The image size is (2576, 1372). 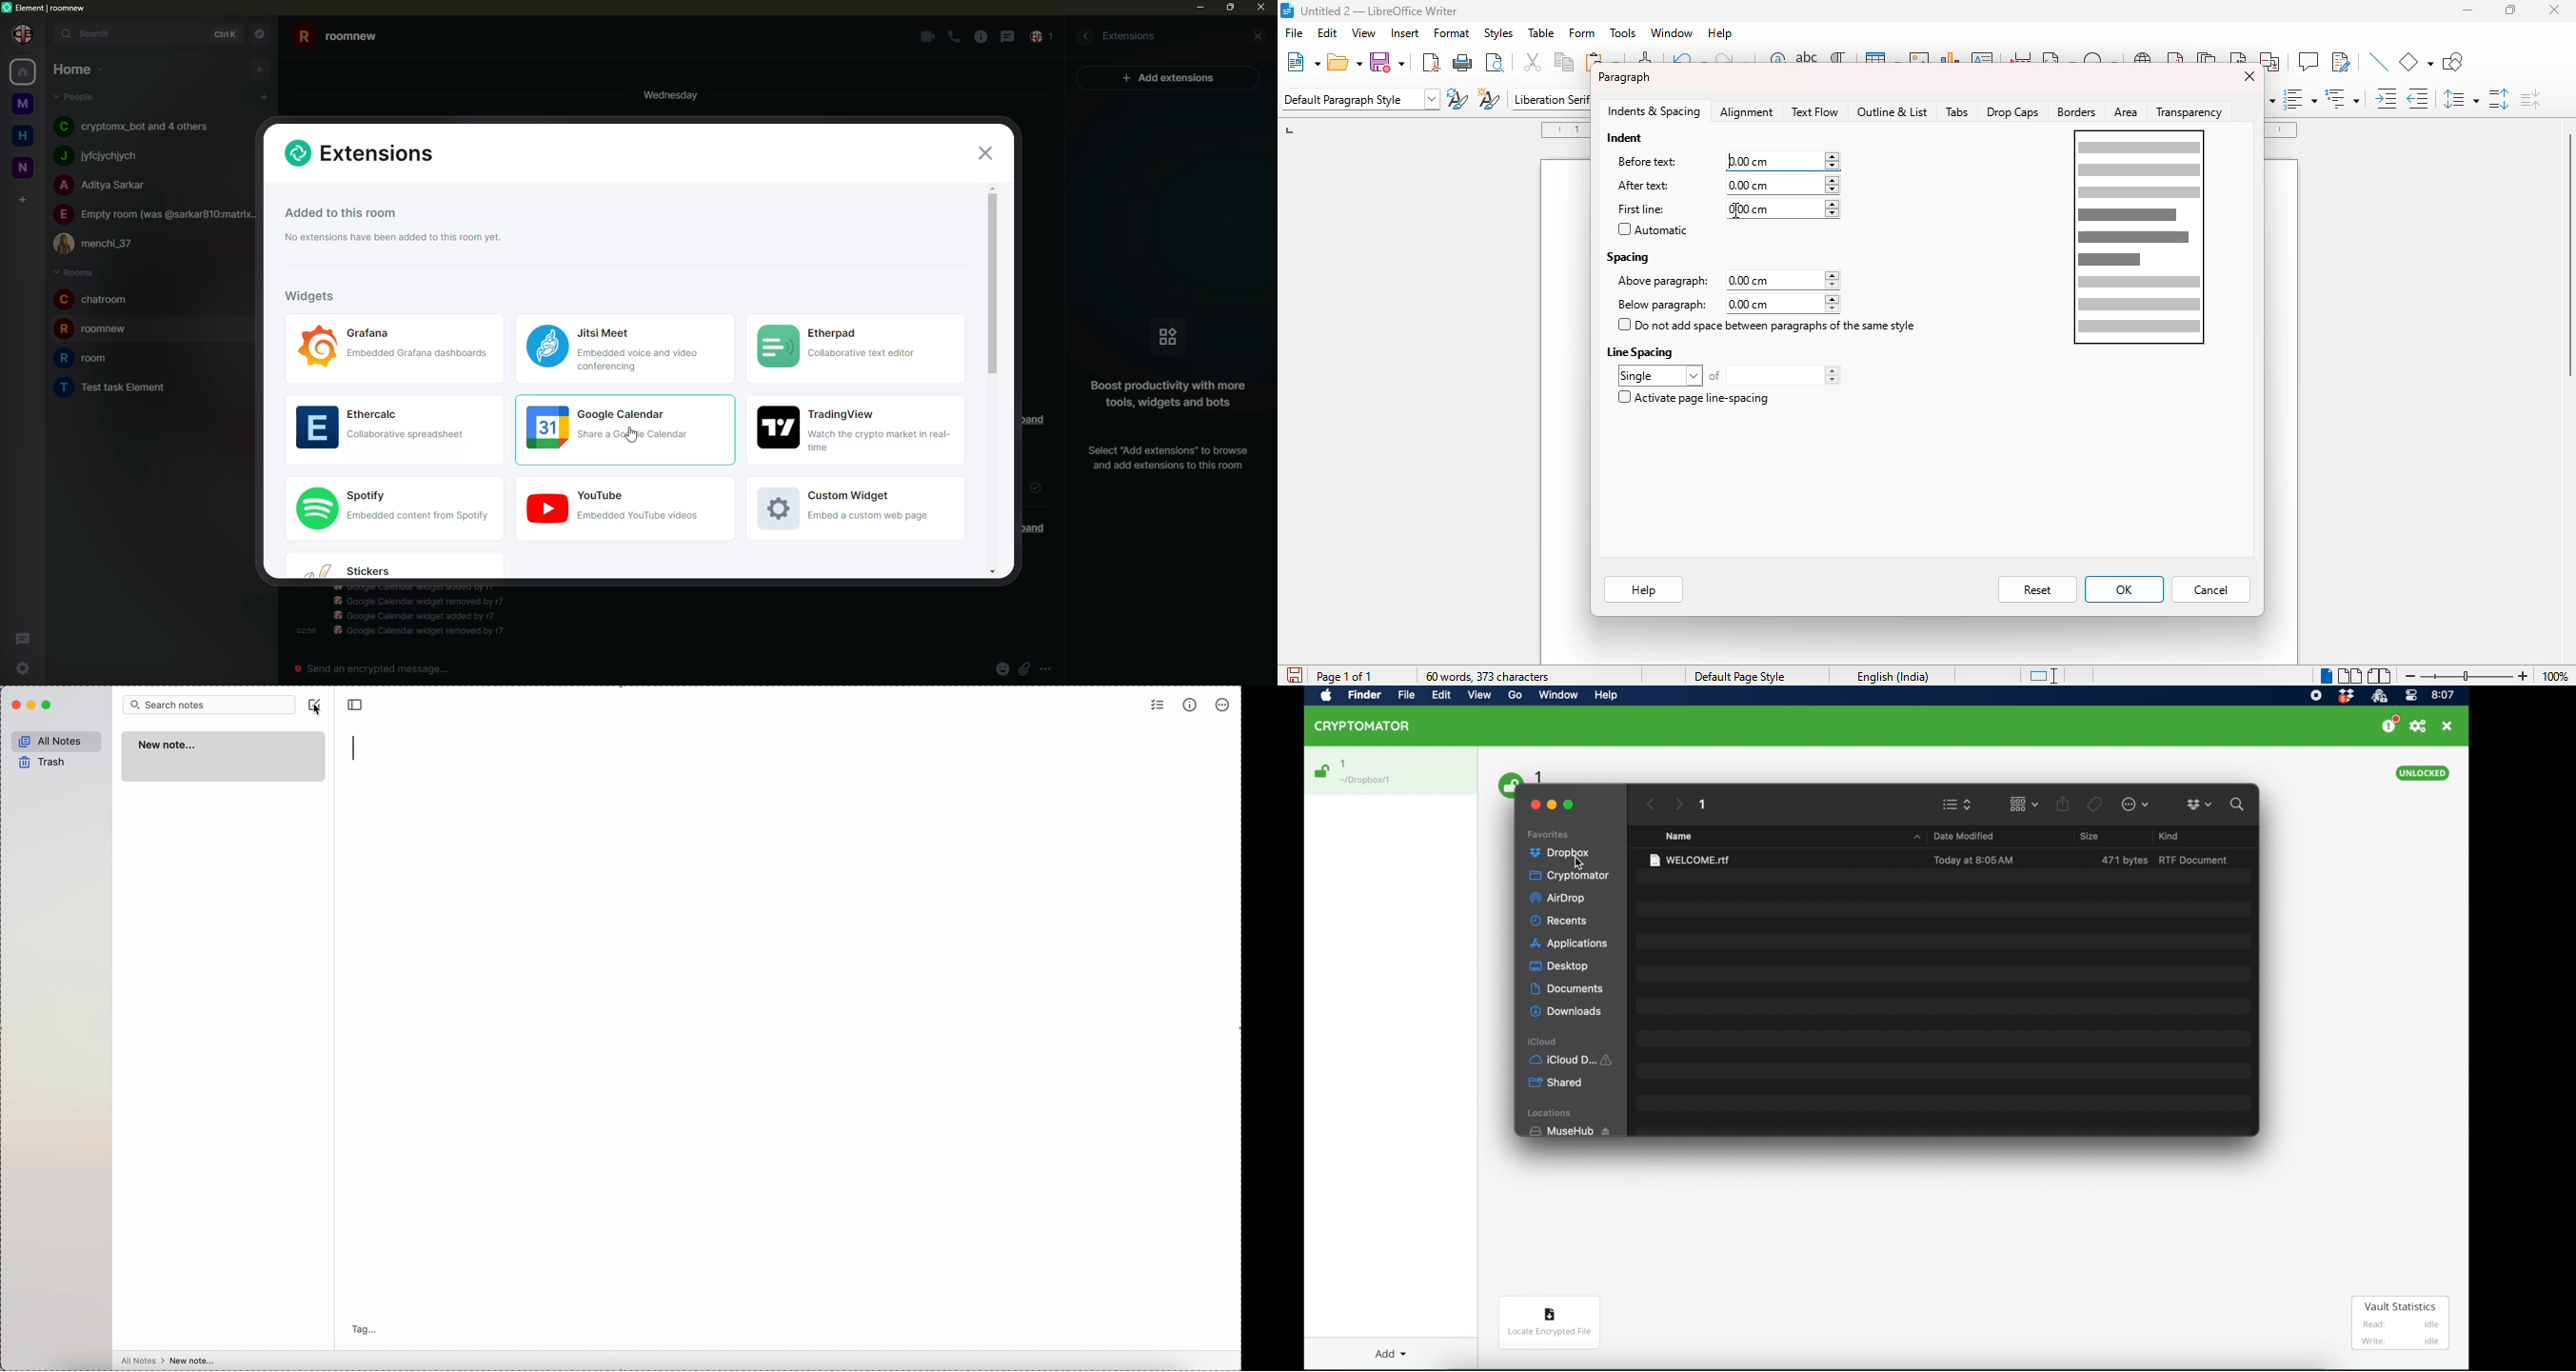 What do you see at coordinates (360, 150) in the screenshot?
I see `extensions` at bounding box center [360, 150].